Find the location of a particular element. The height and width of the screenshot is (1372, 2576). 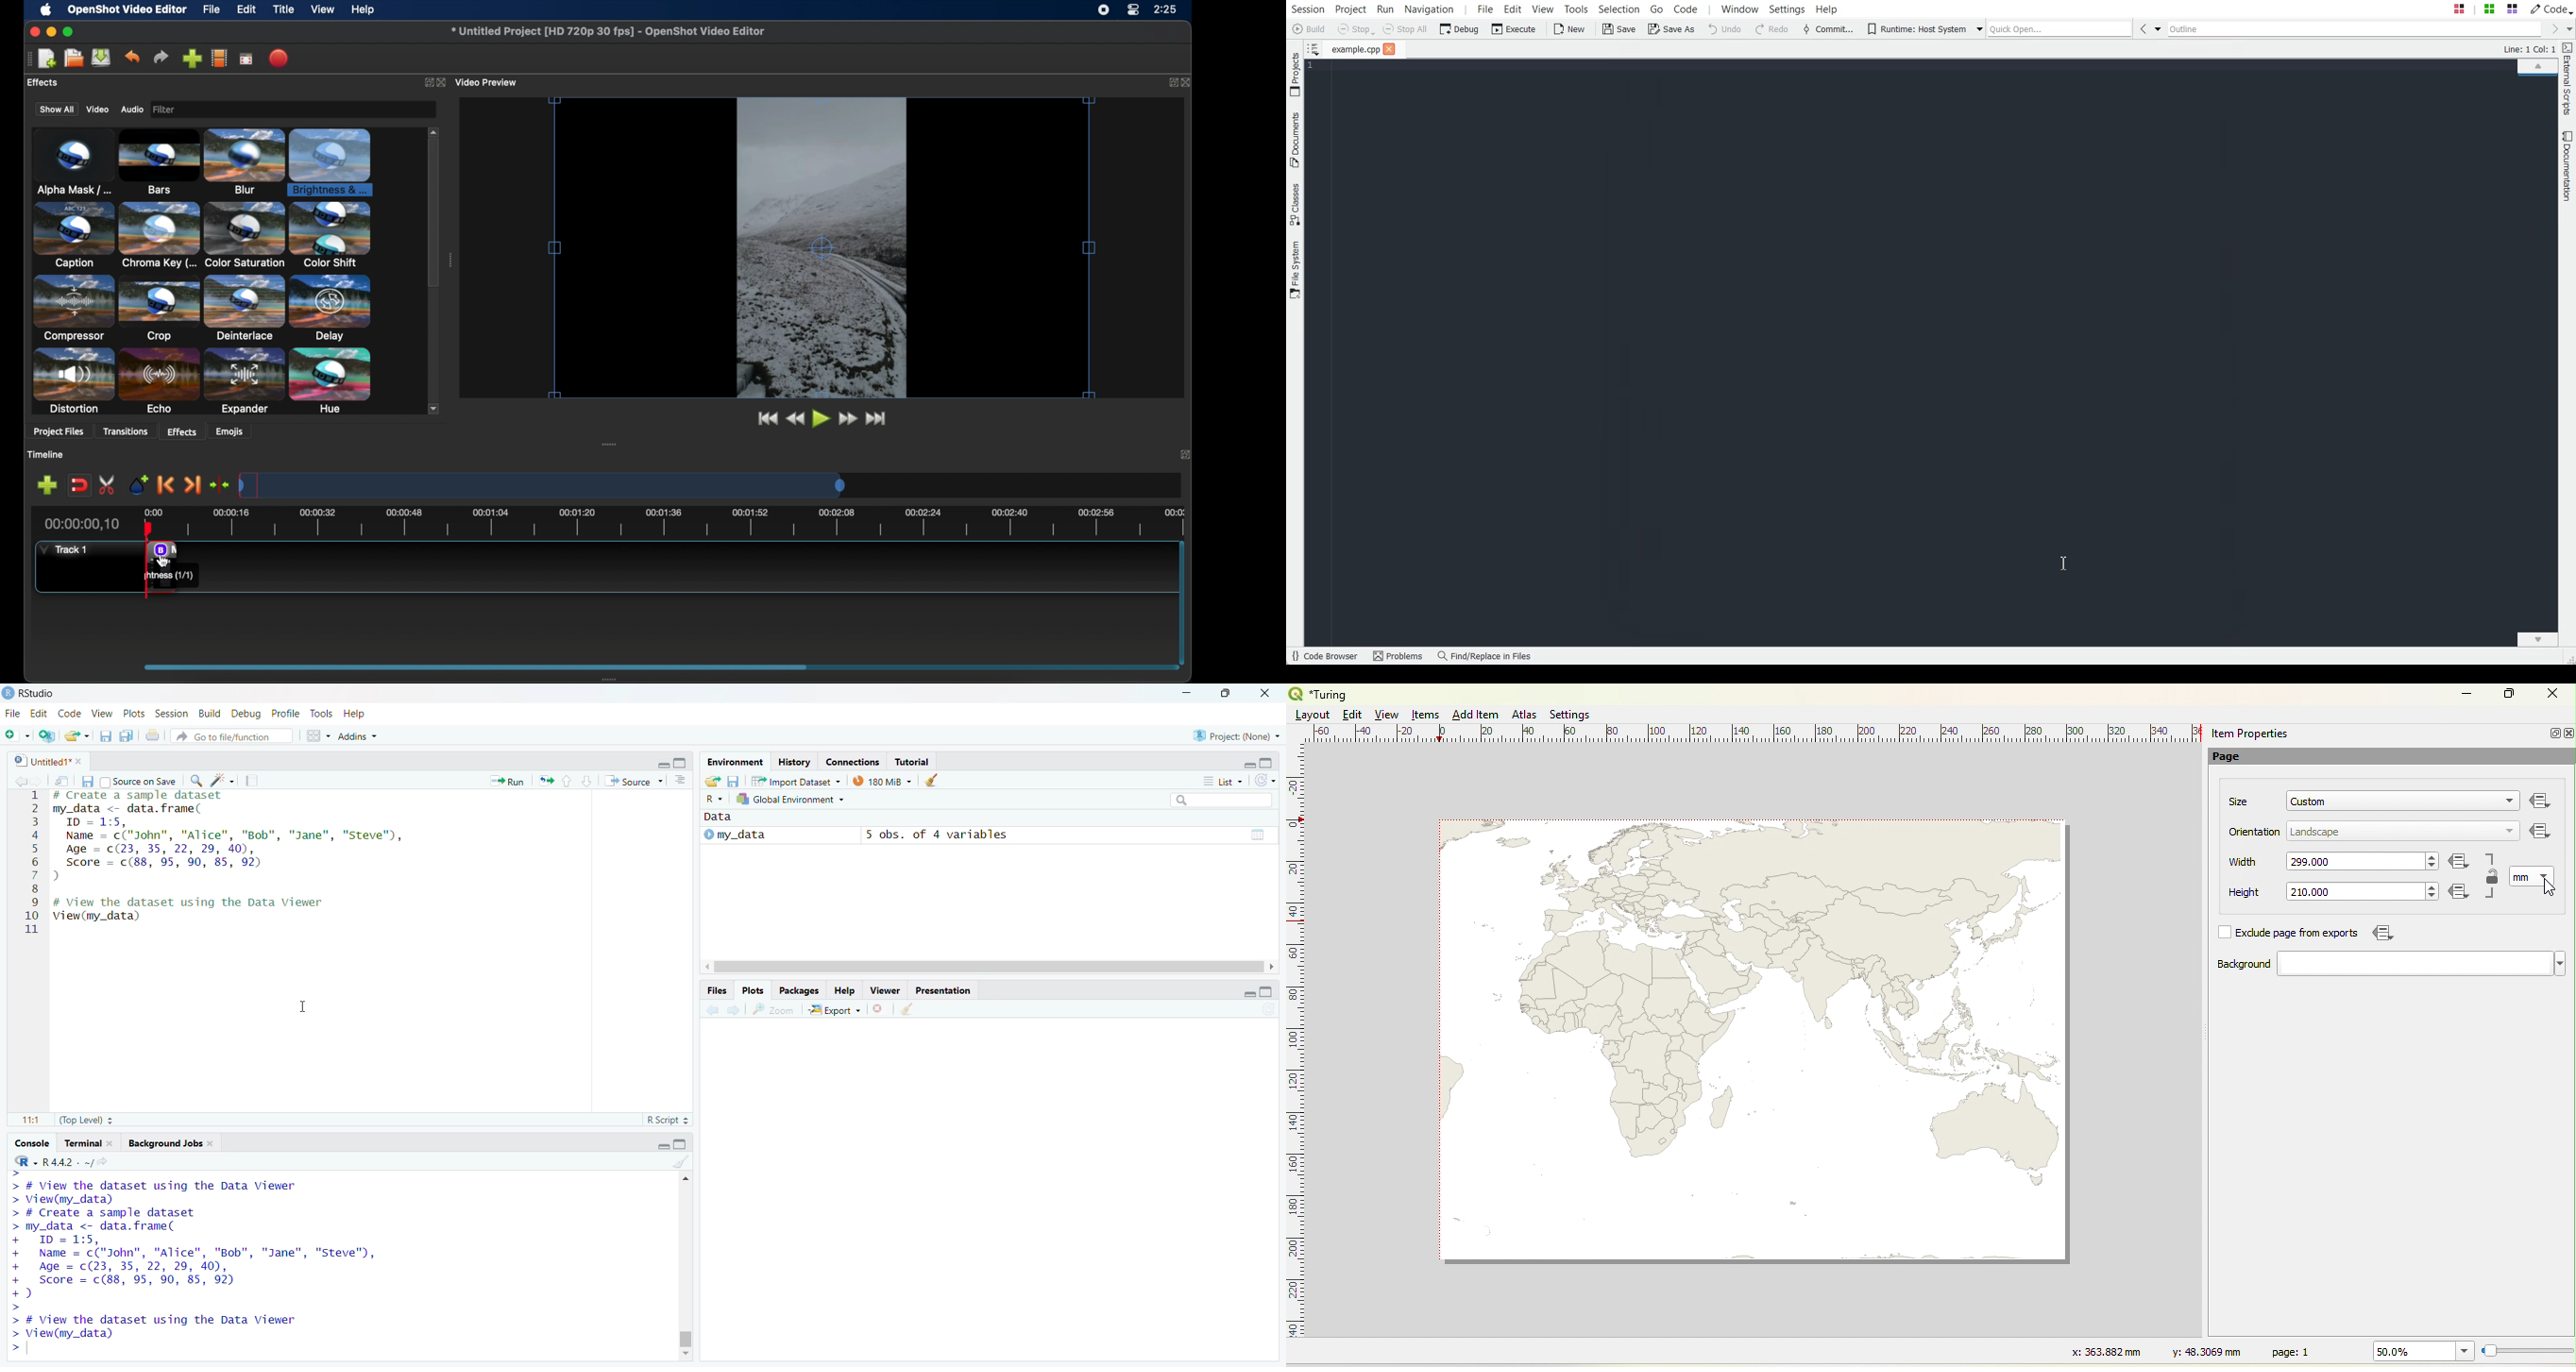

Project (None) is located at coordinates (1237, 736).